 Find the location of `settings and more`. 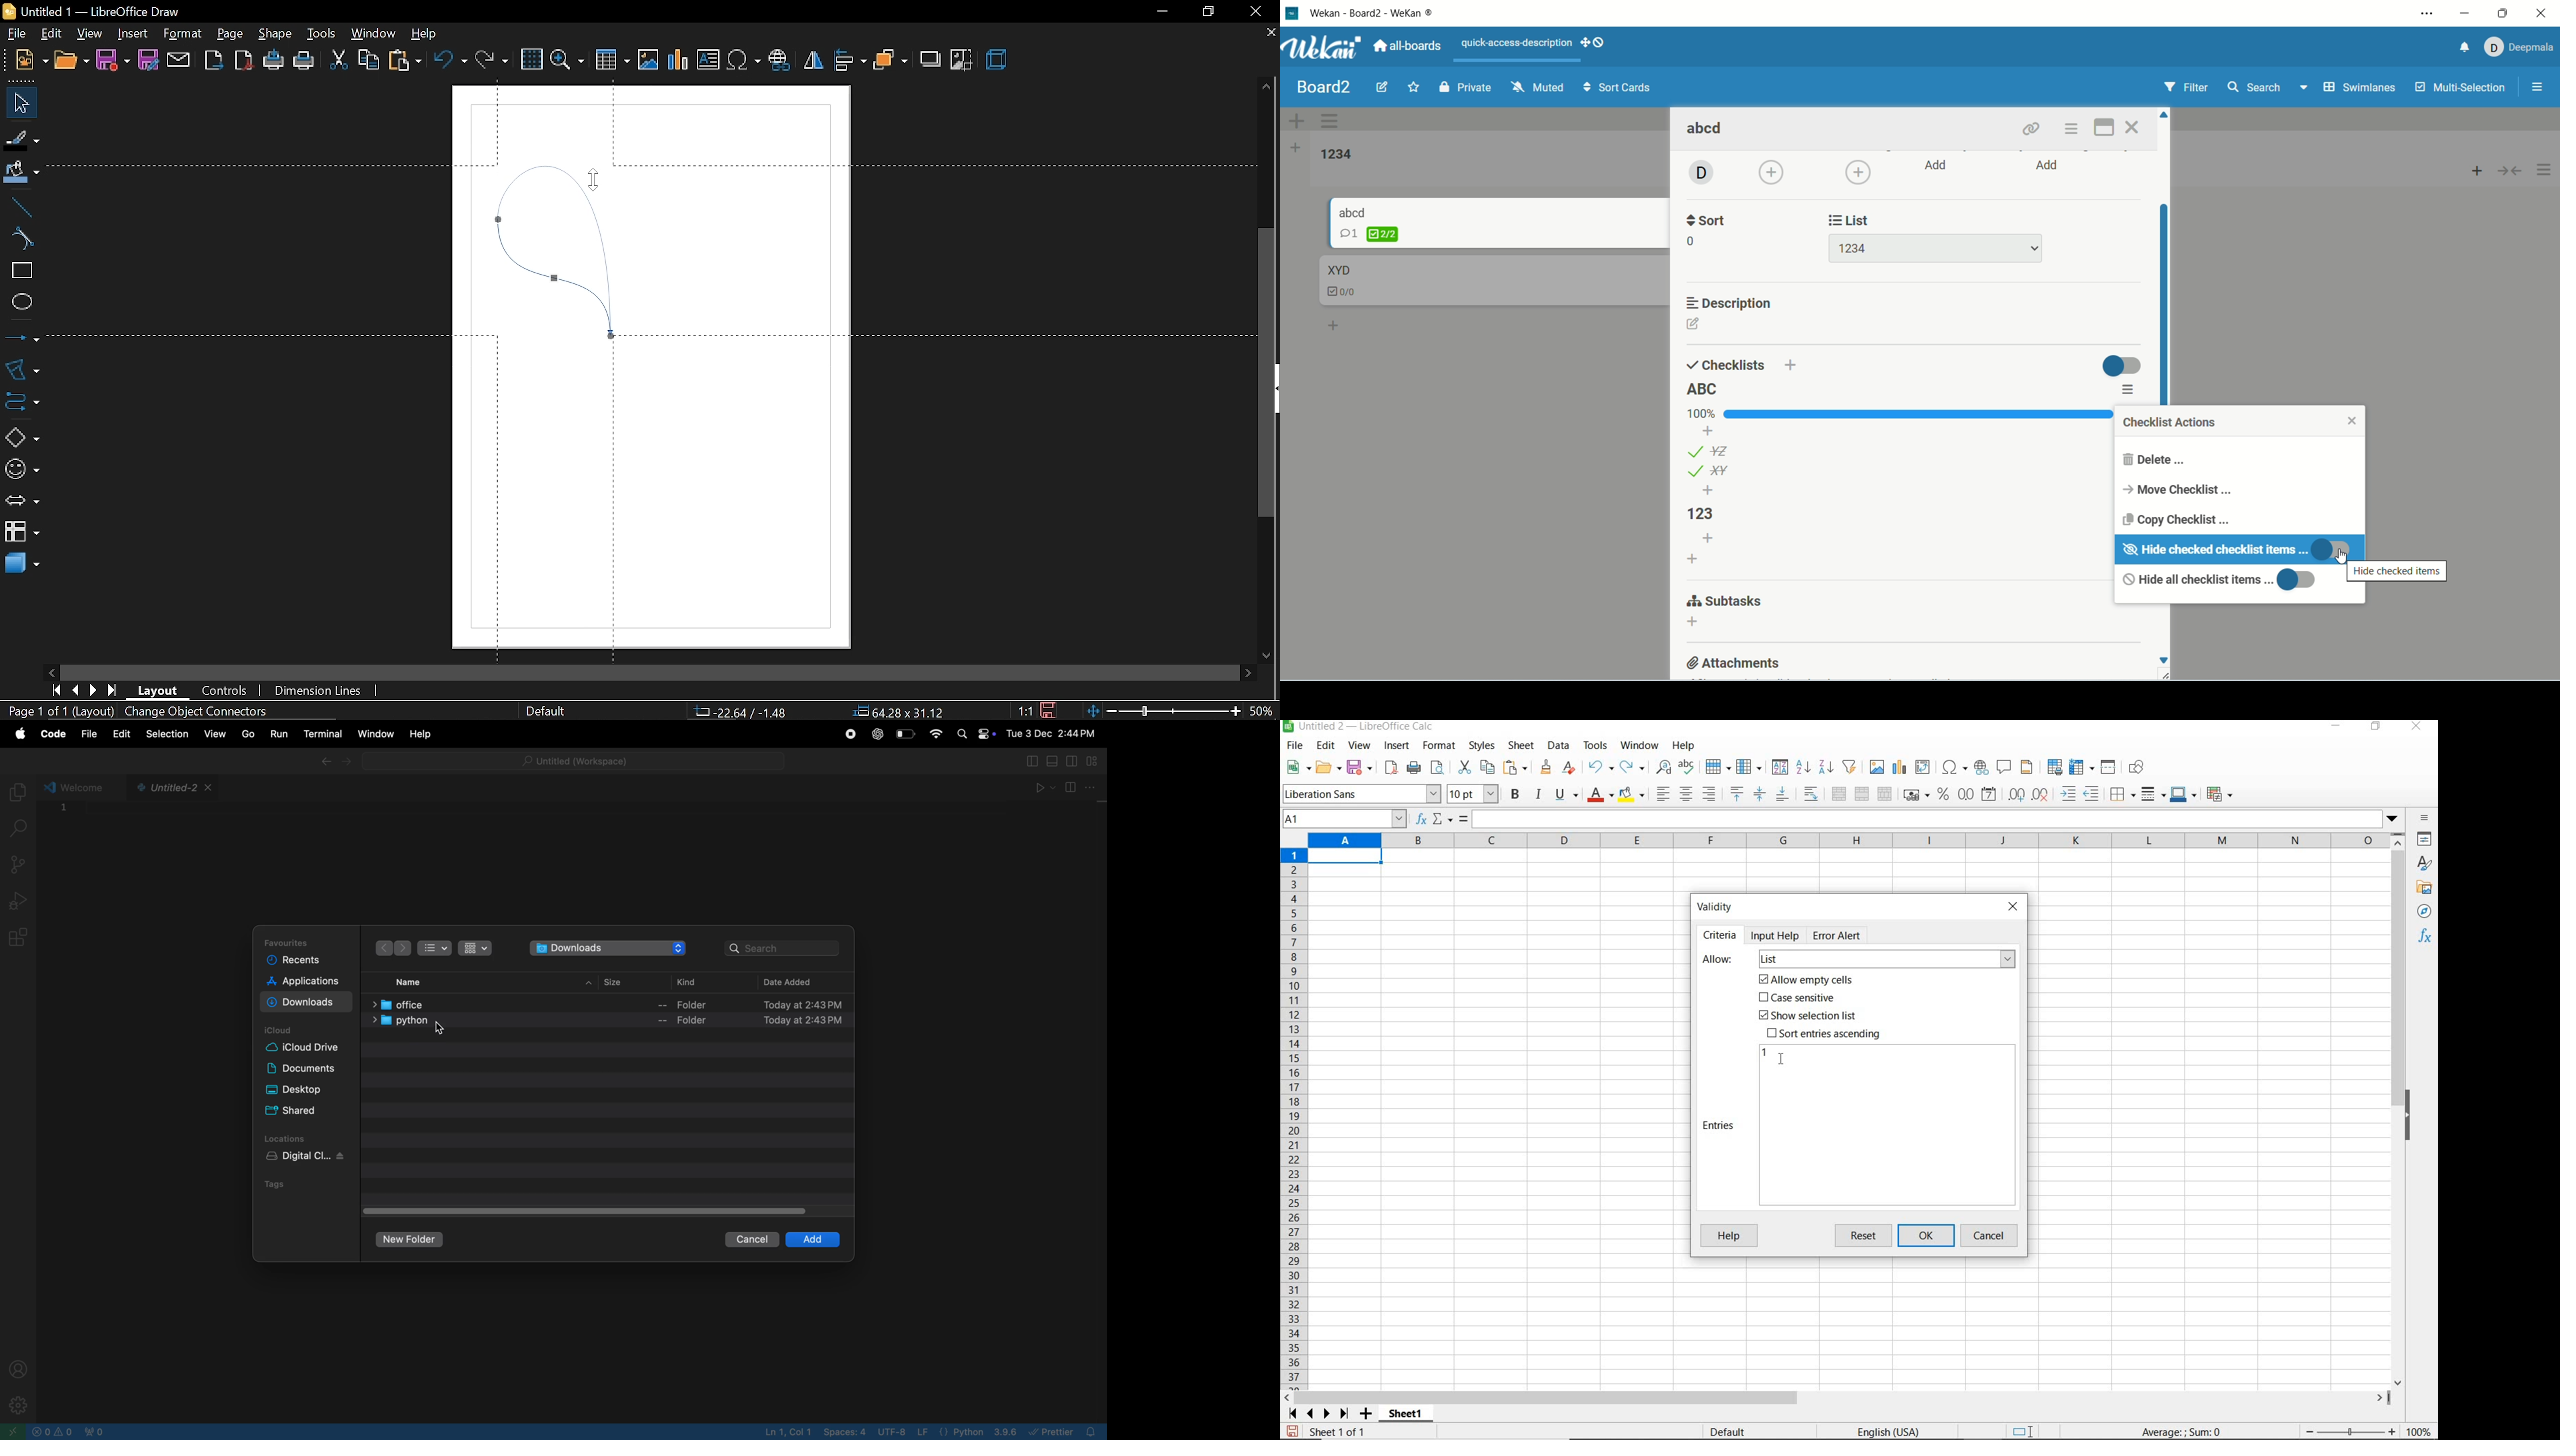

settings and more is located at coordinates (2427, 15).